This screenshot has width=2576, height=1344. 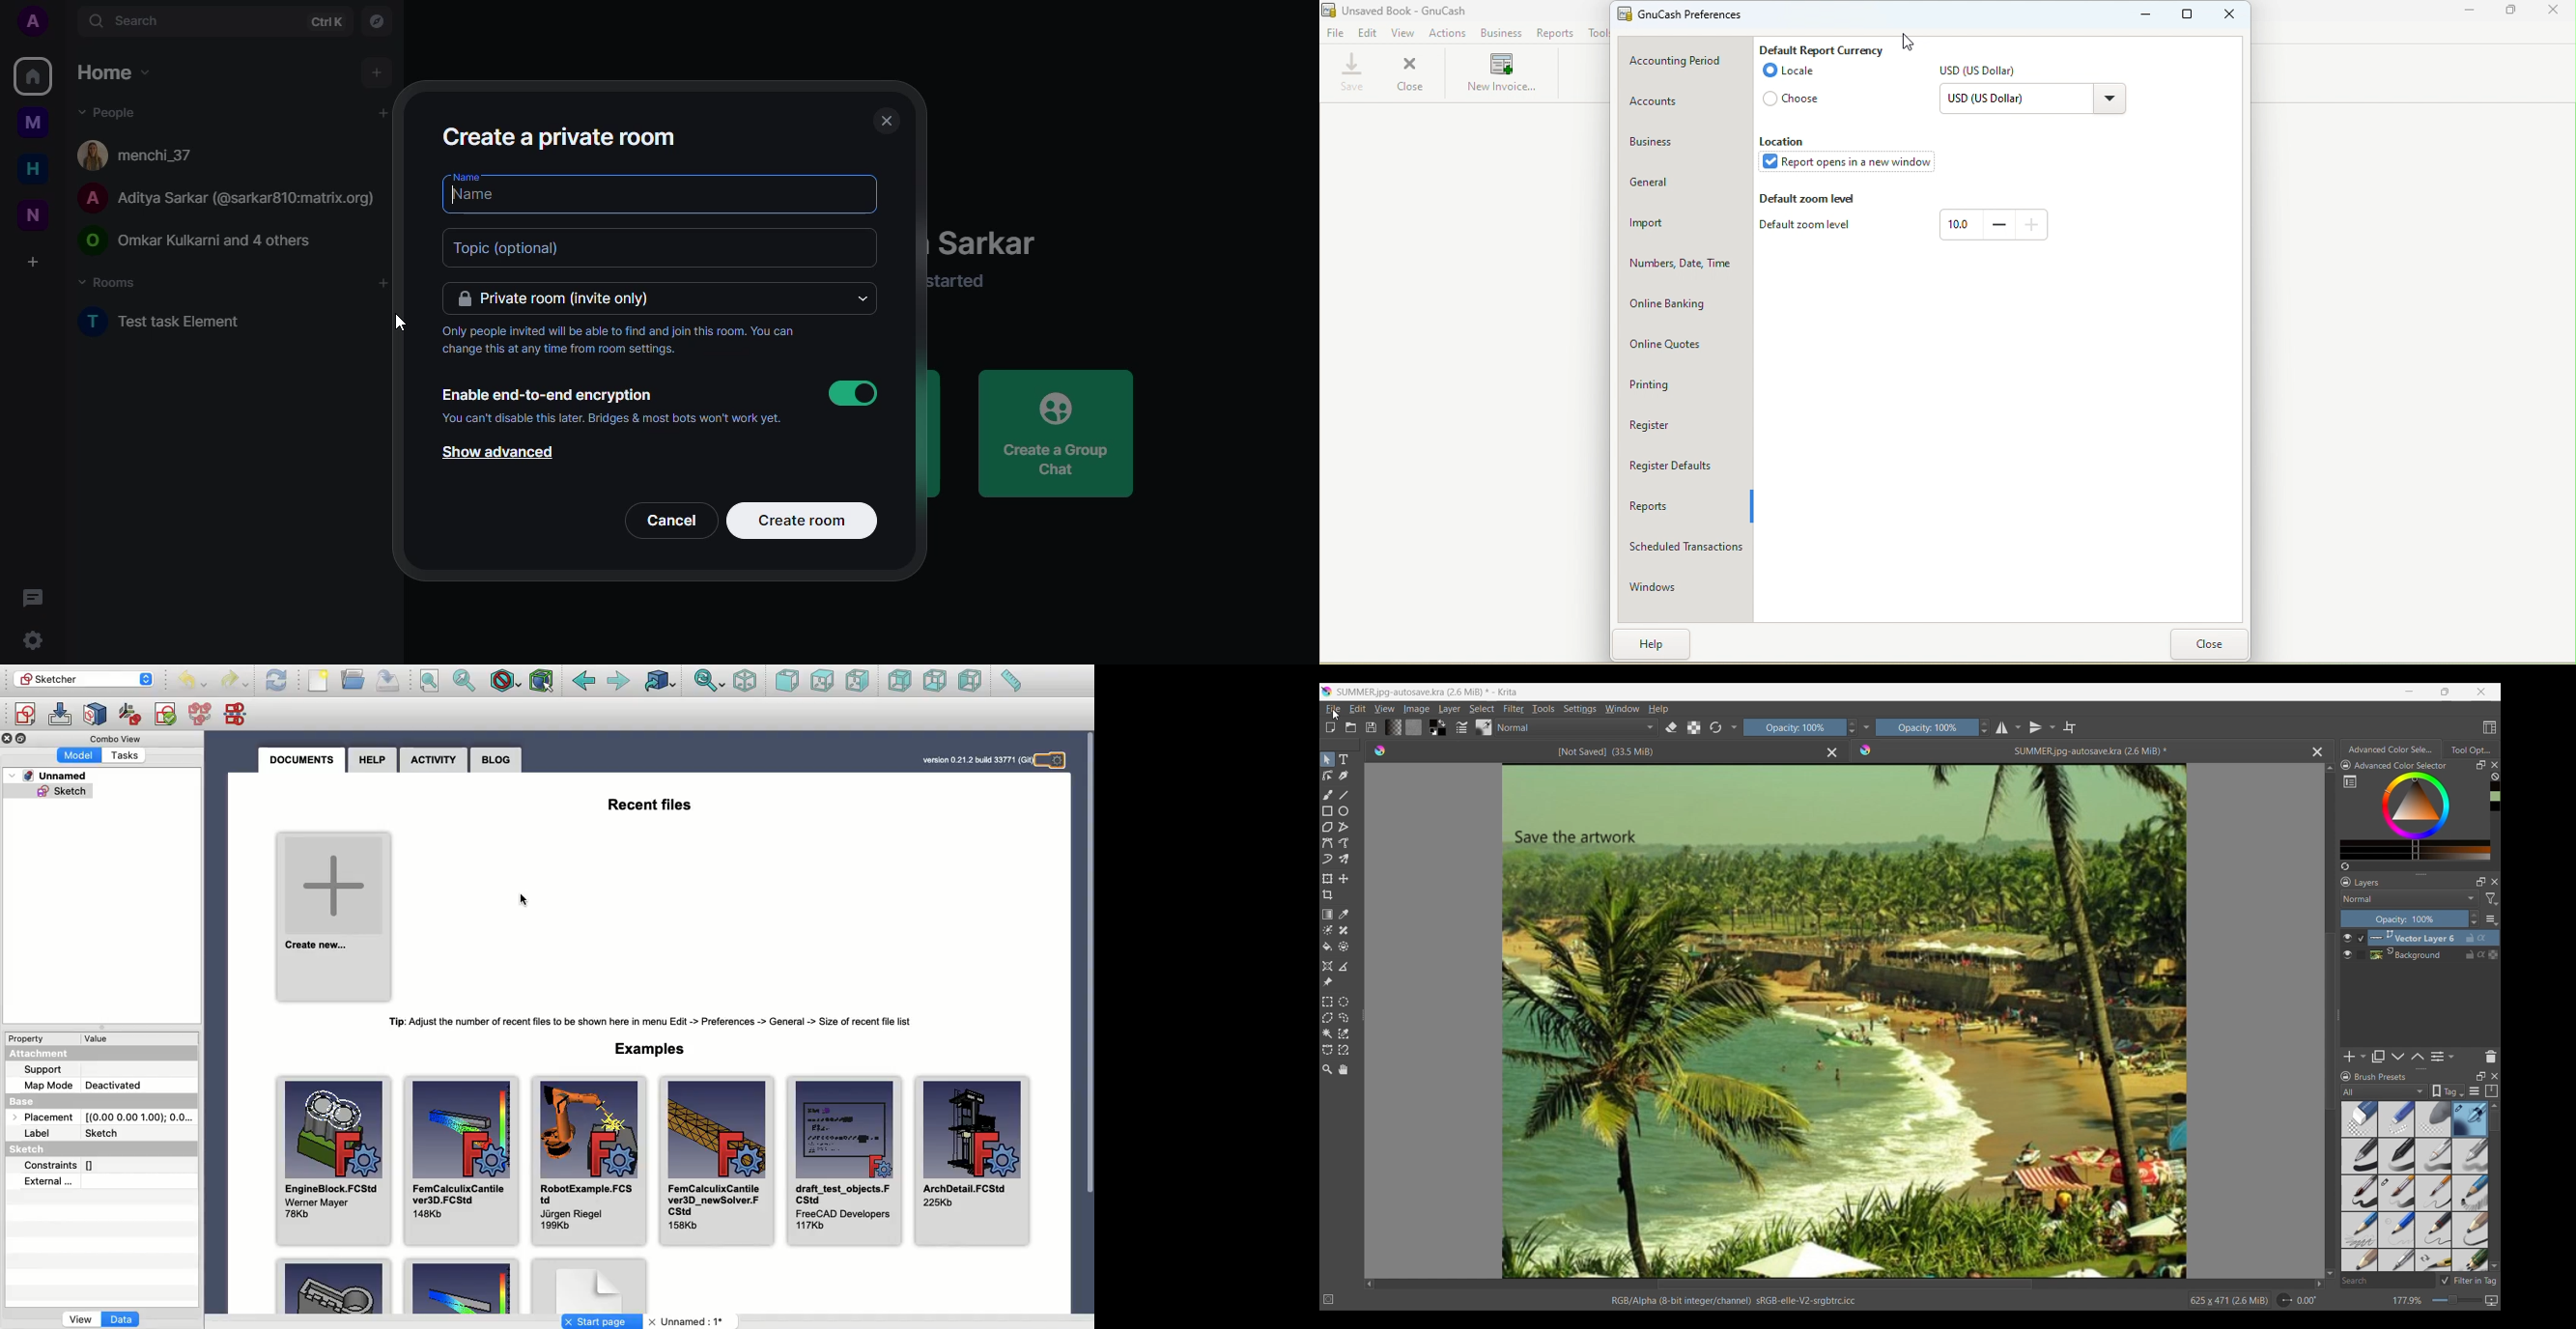 What do you see at coordinates (462, 1161) in the screenshot?
I see `FemCalculixCantile ver3D.FCStd 148Kb` at bounding box center [462, 1161].